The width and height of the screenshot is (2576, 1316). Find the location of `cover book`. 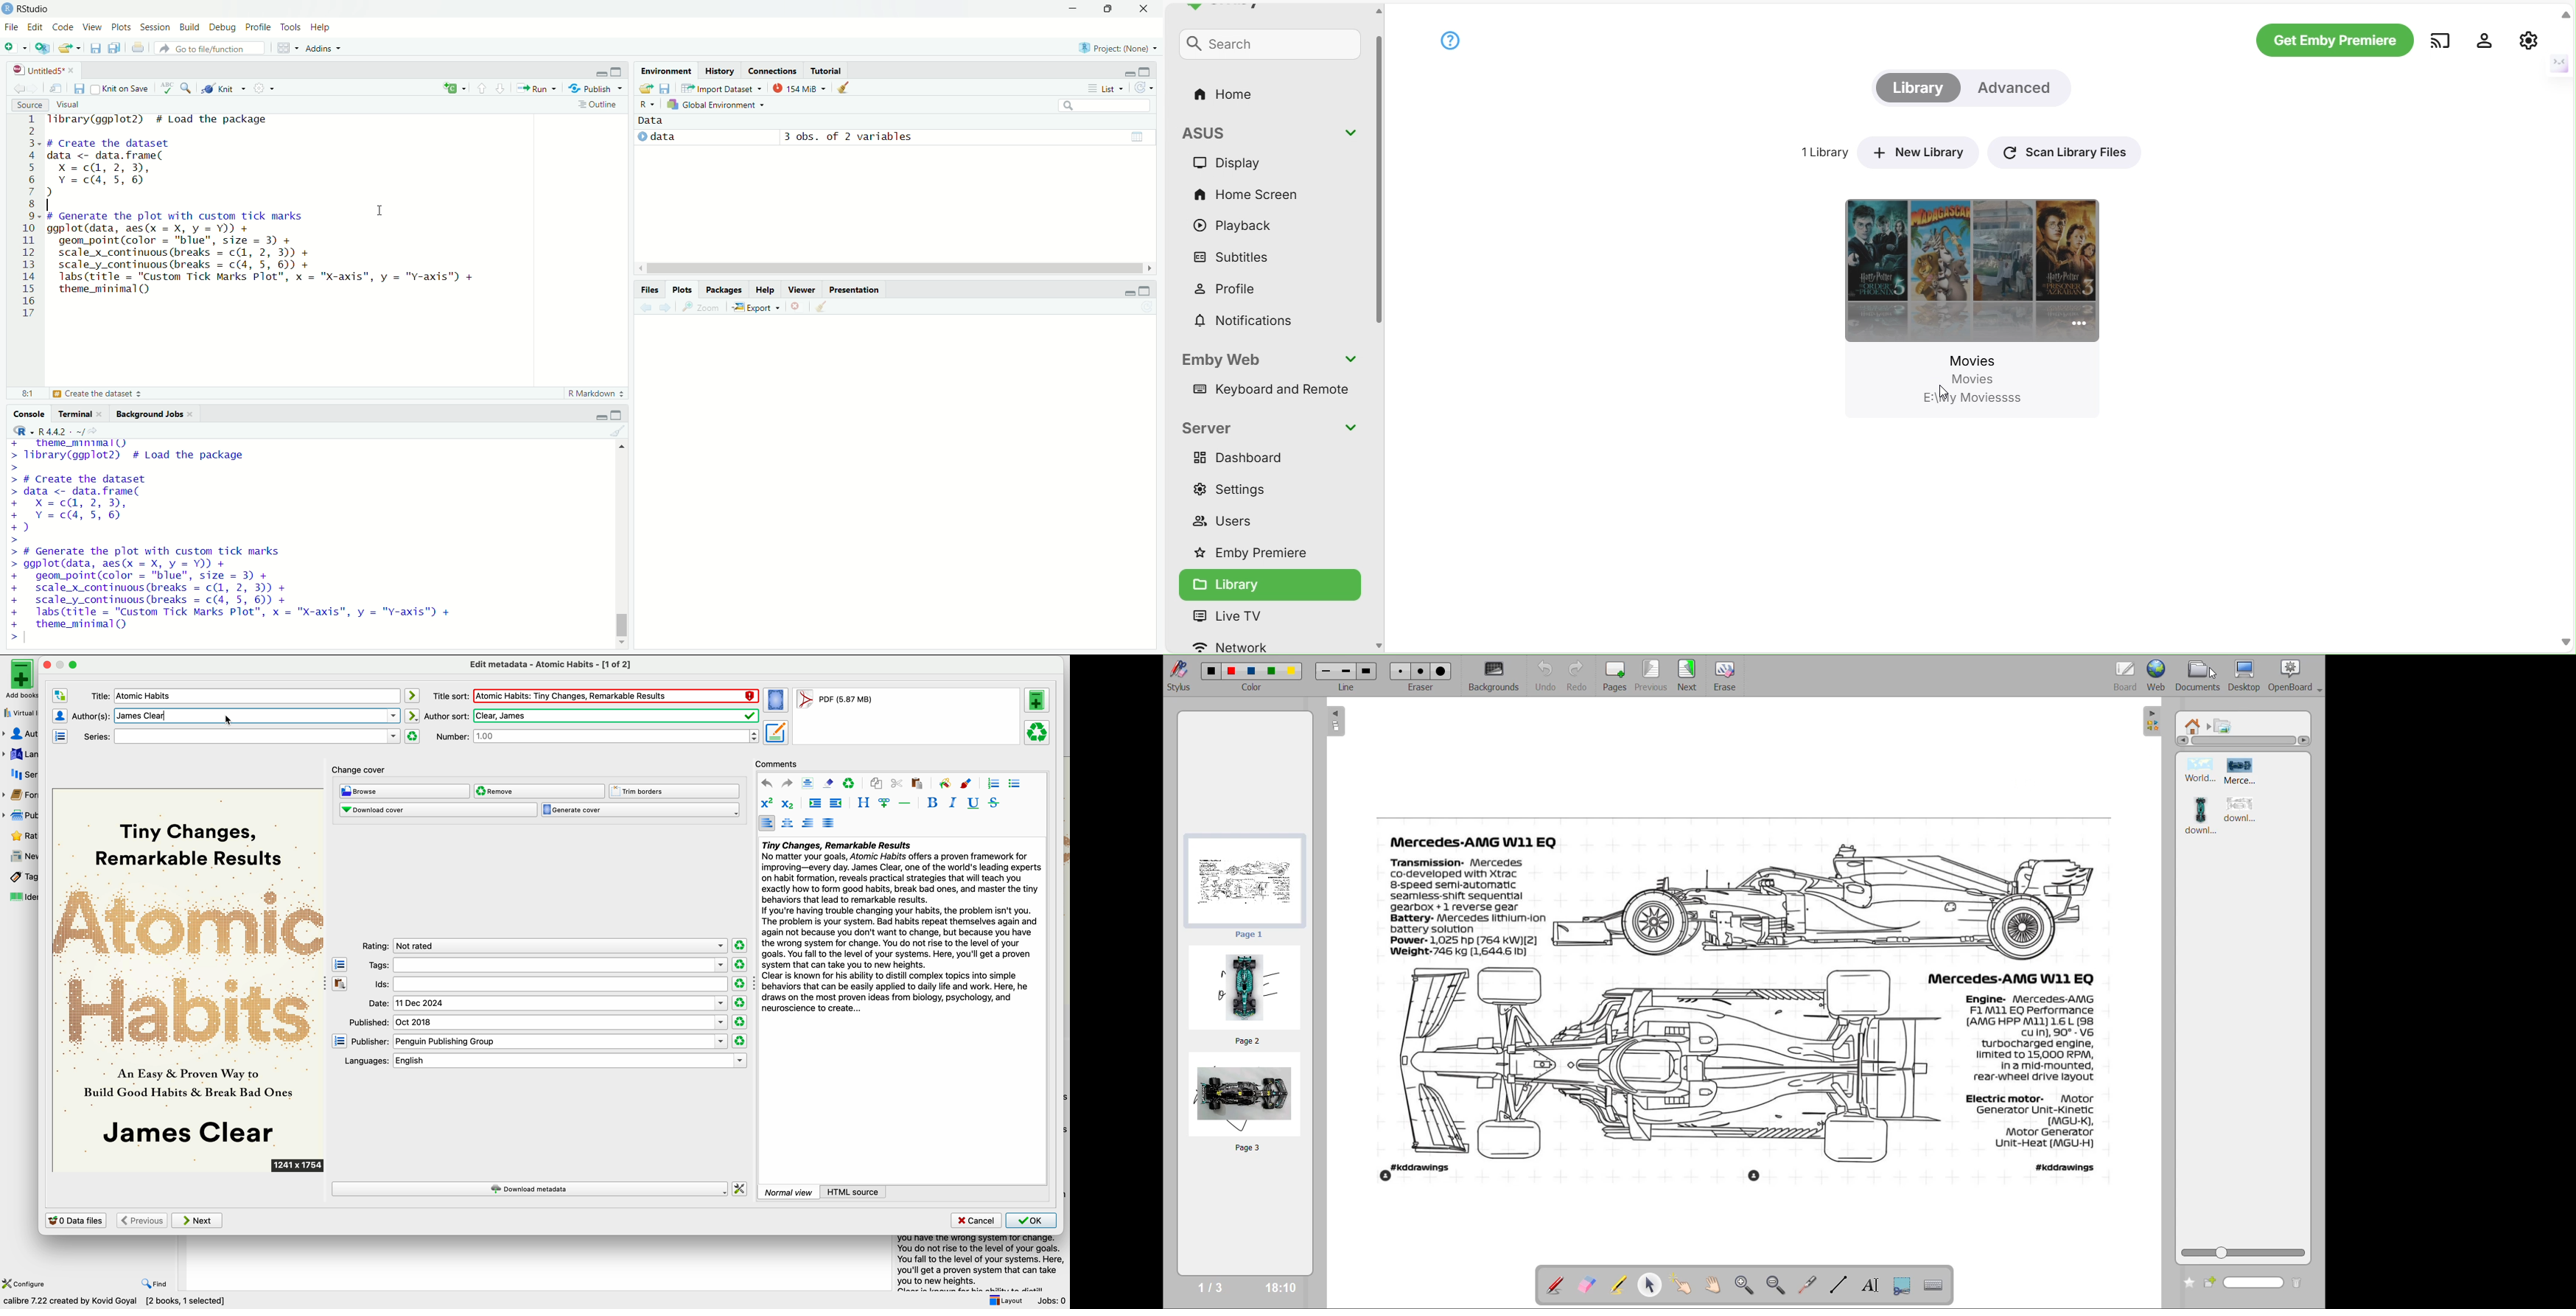

cover book is located at coordinates (189, 980).